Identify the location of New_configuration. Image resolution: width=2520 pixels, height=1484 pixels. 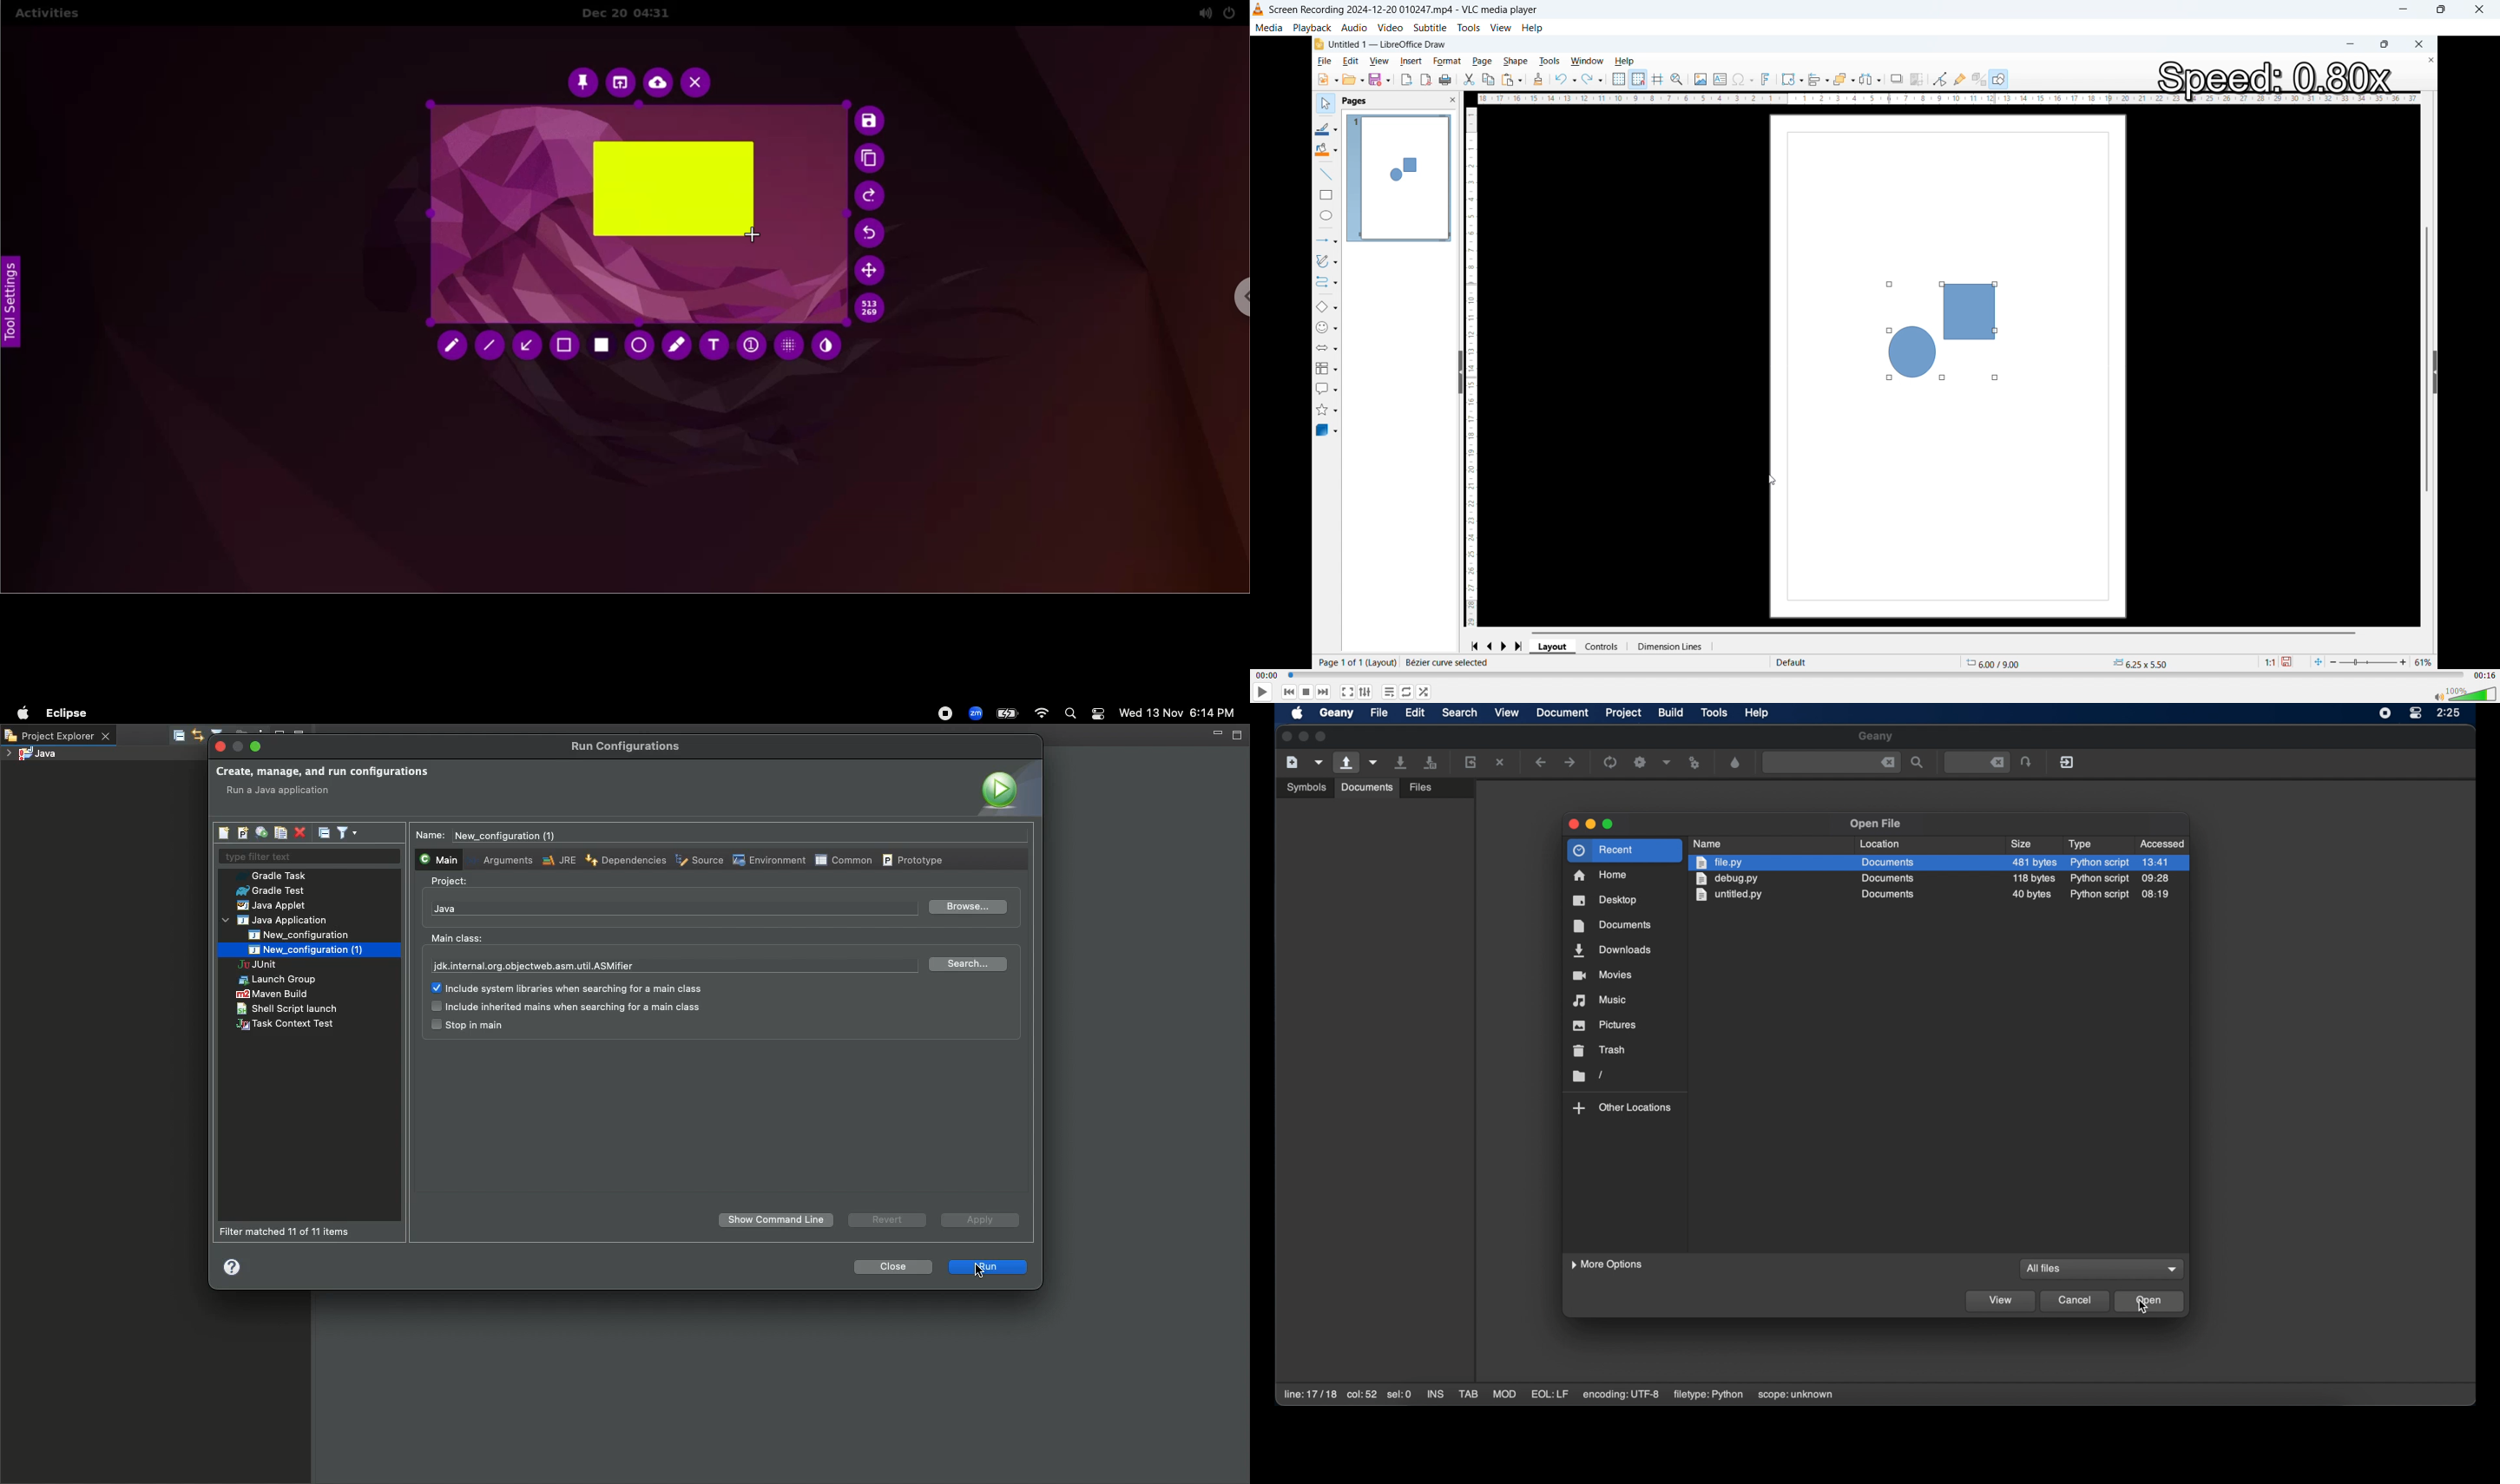
(310, 935).